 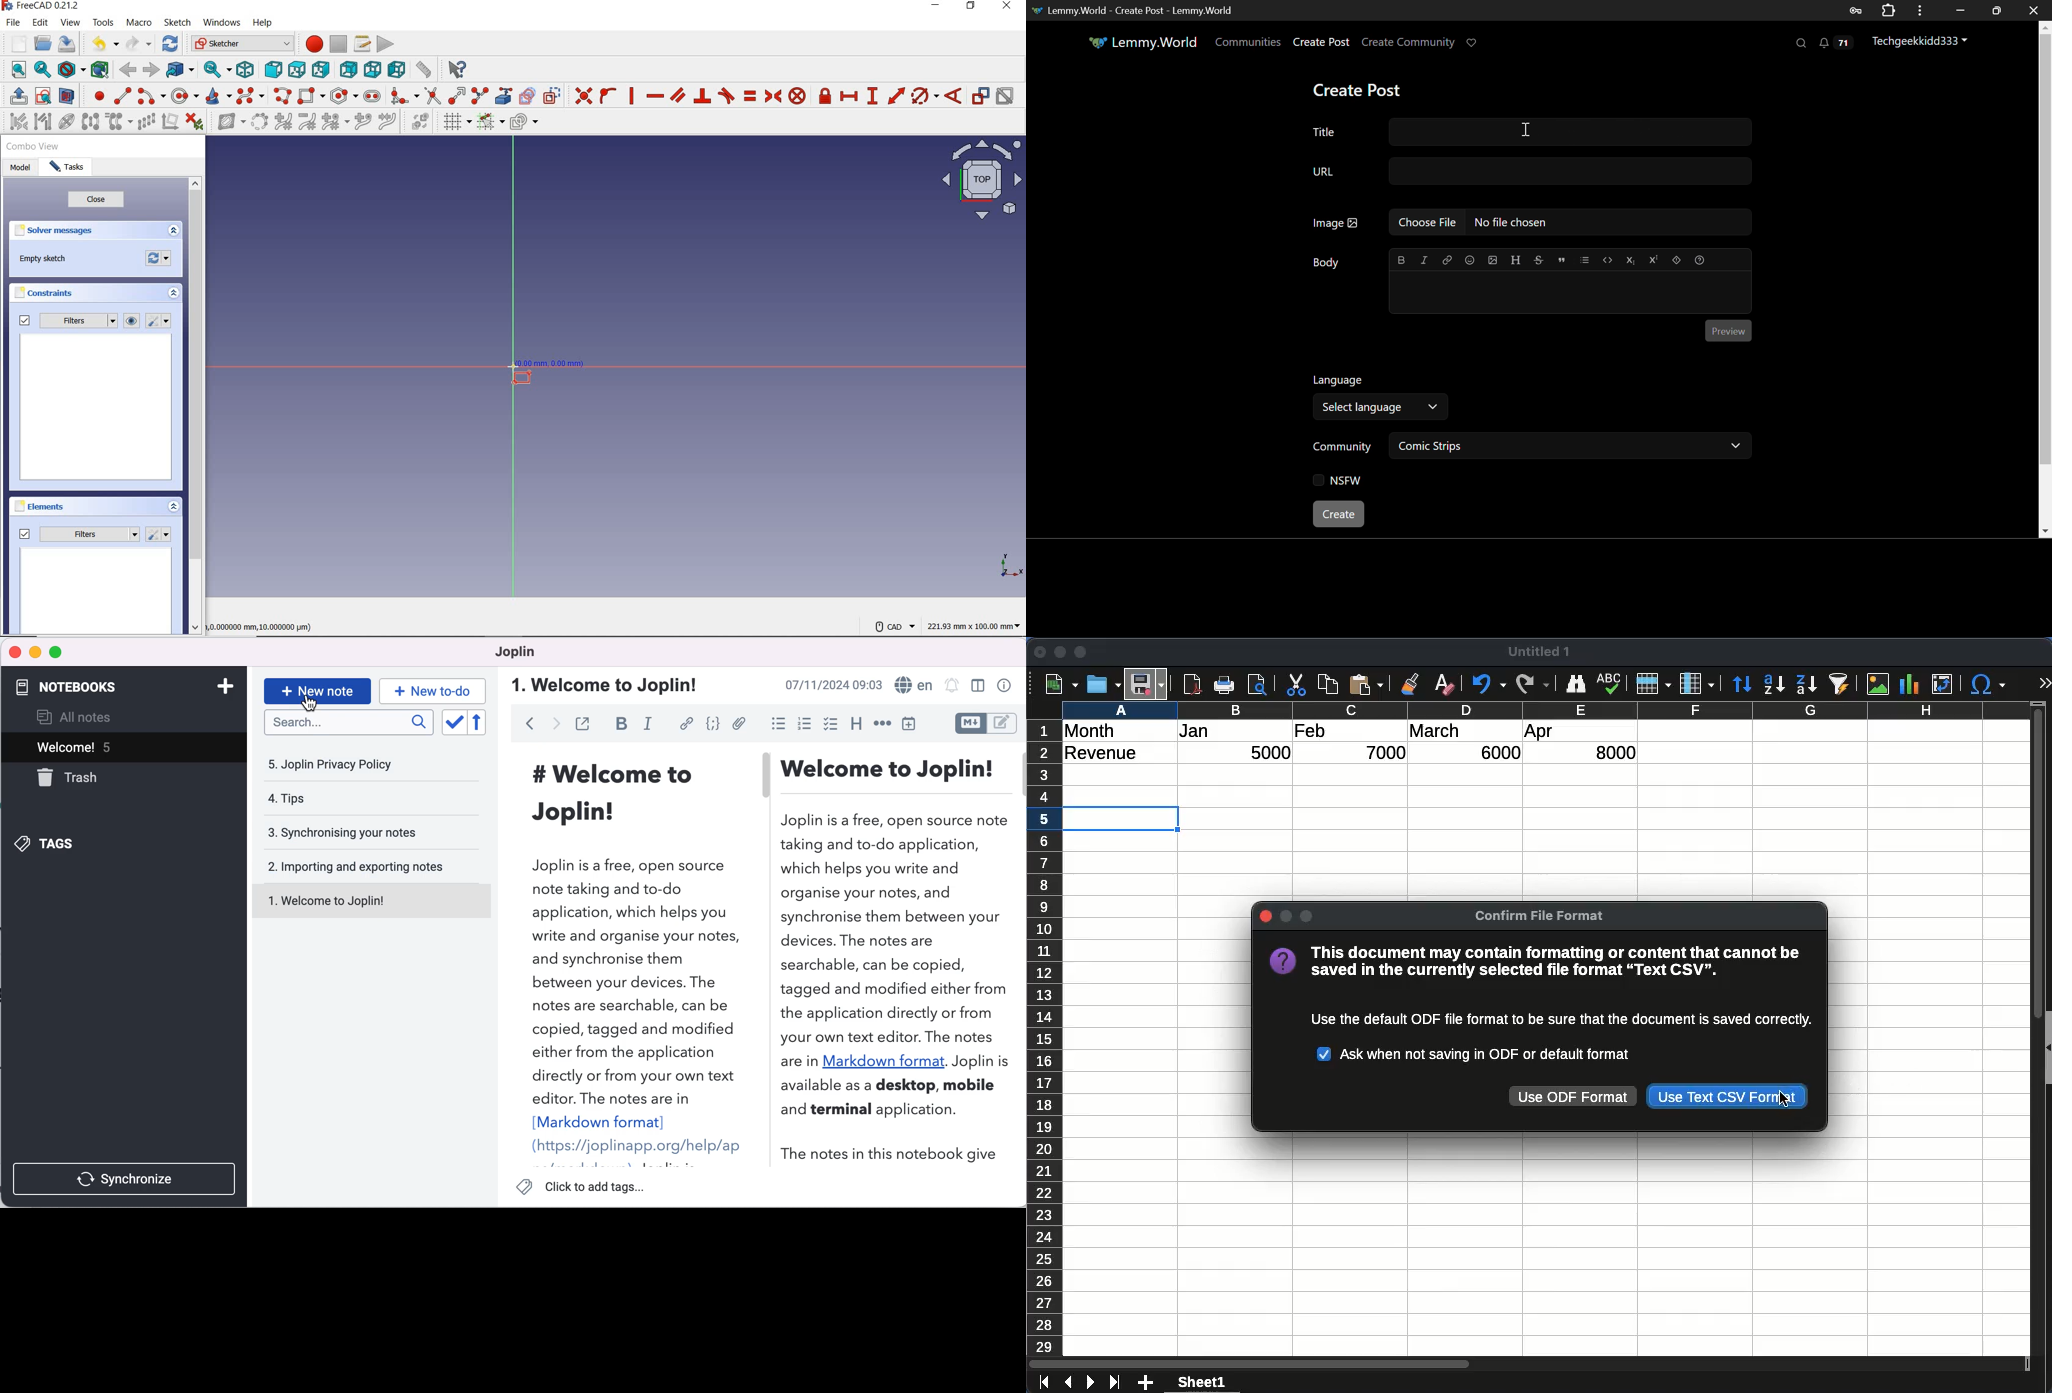 I want to click on pdf reader, so click(x=1192, y=685).